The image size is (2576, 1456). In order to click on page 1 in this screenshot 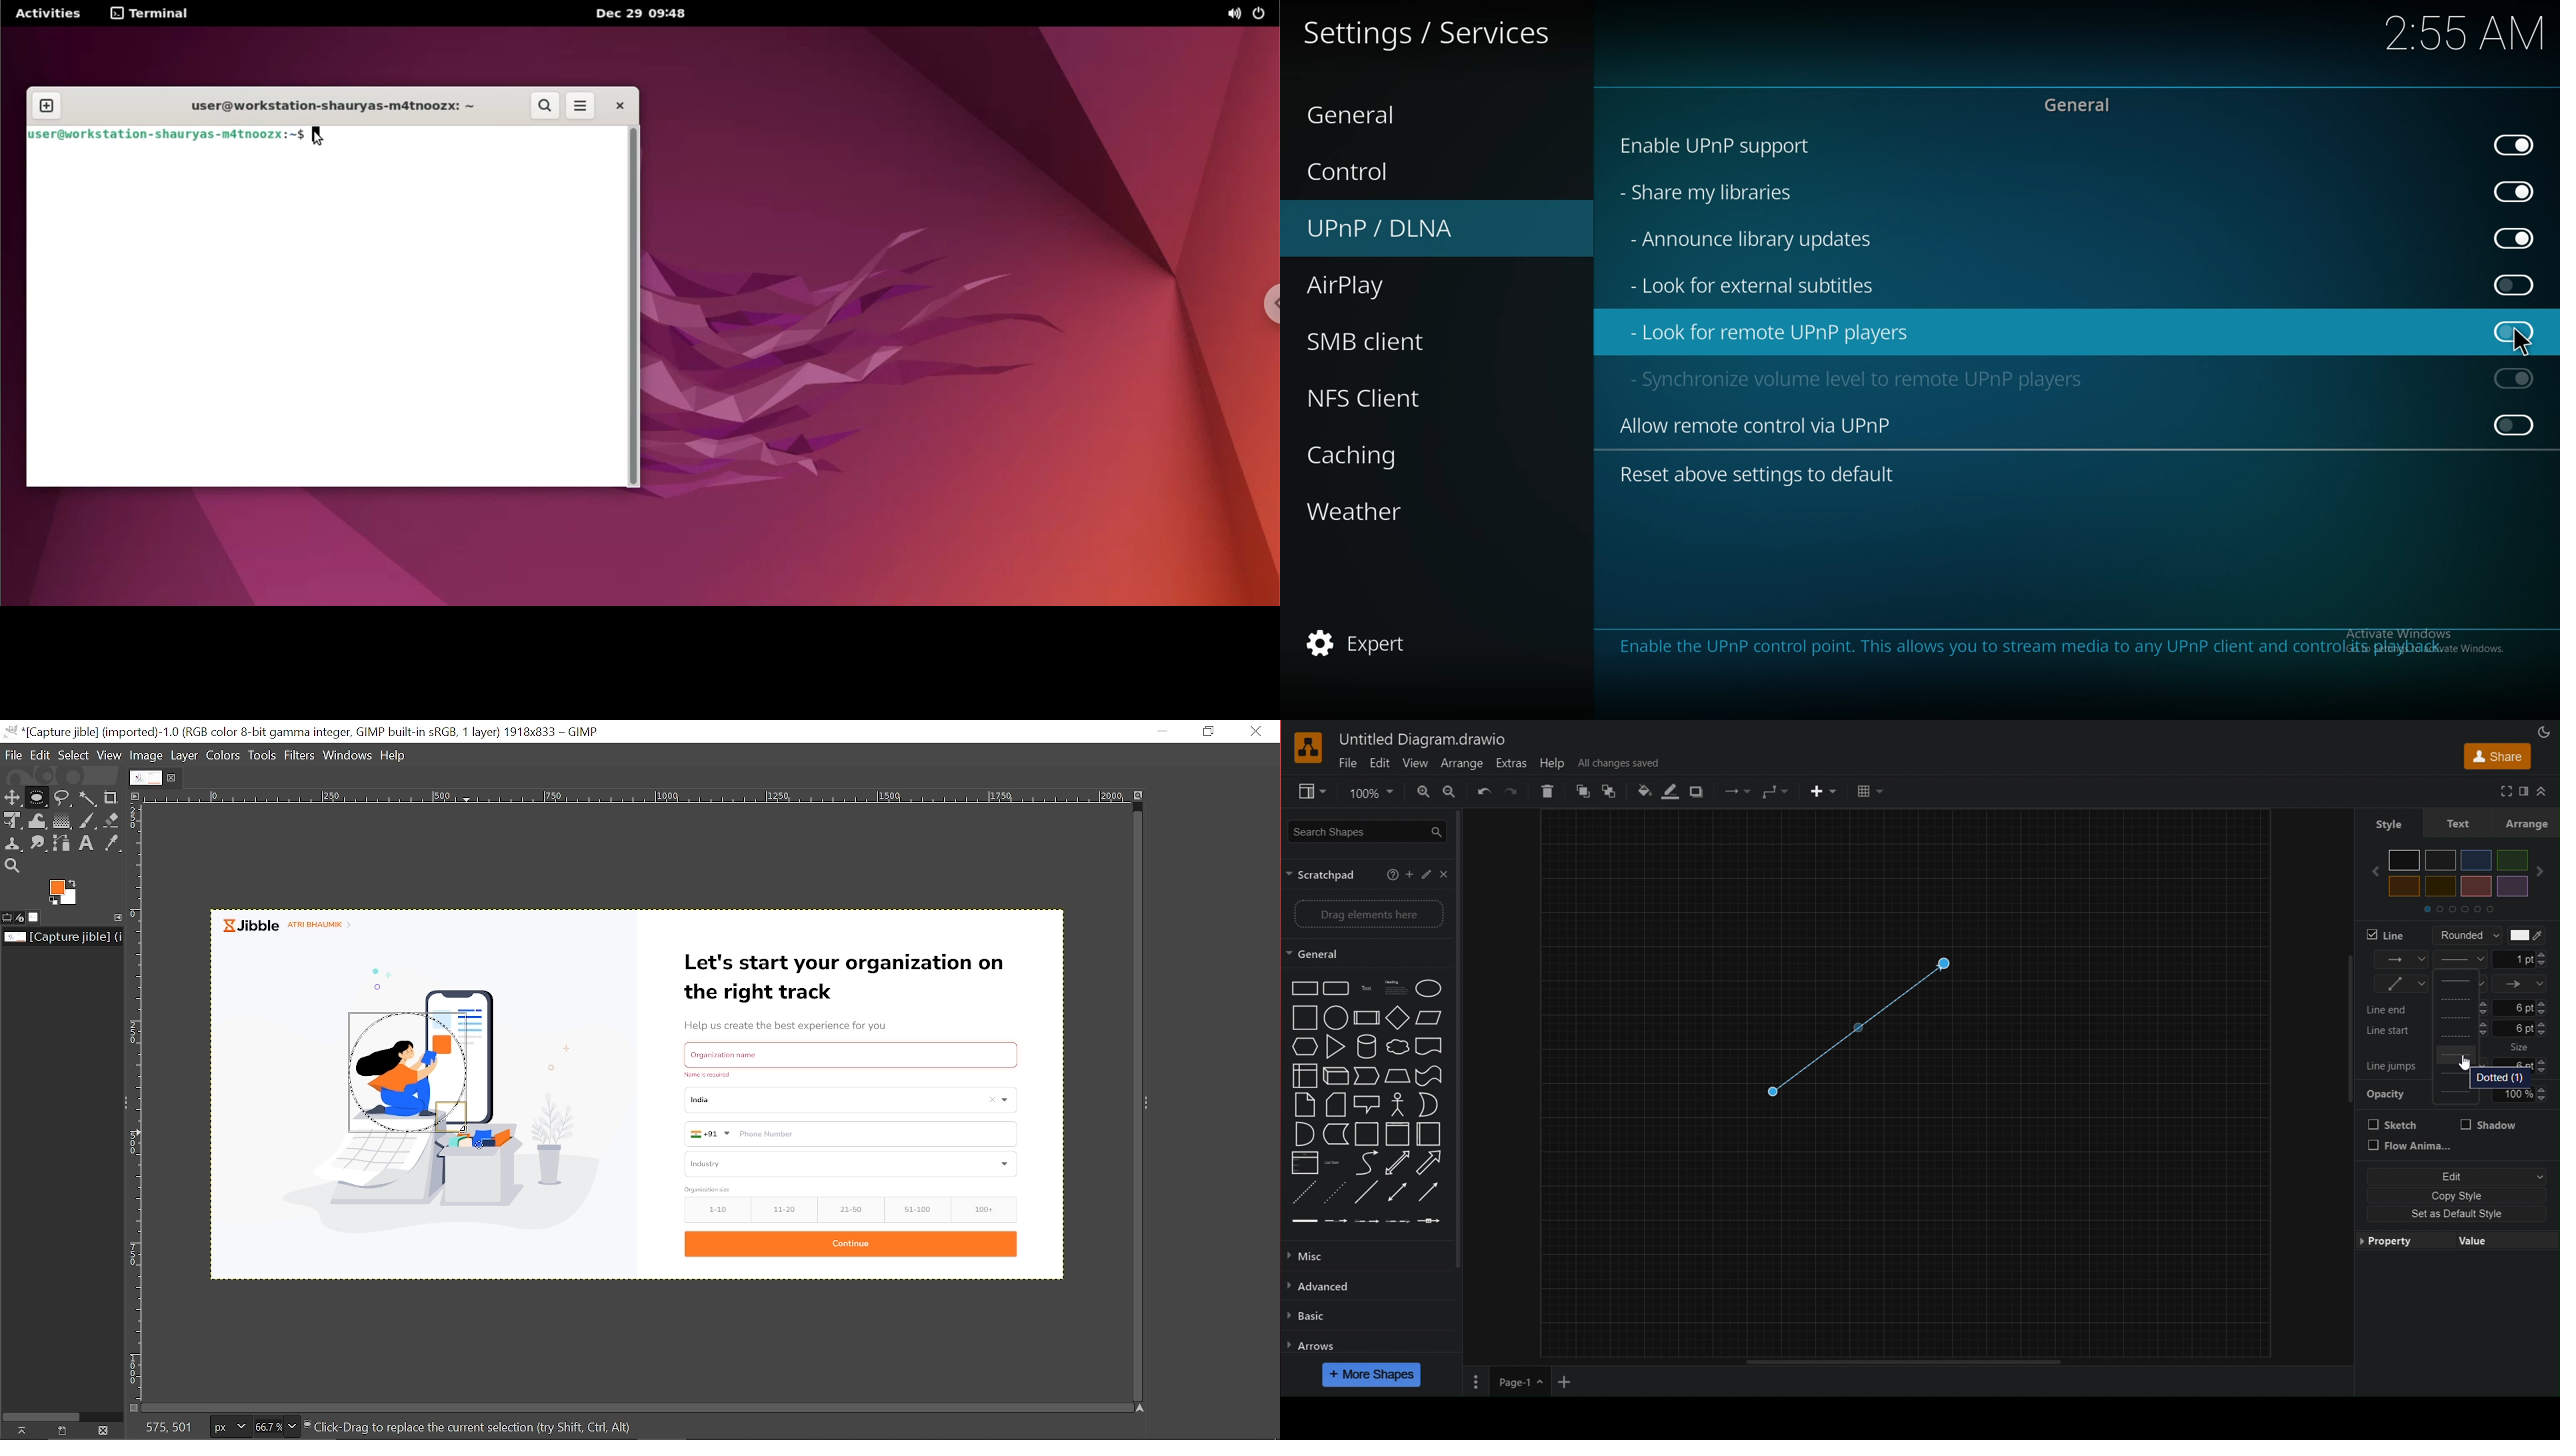, I will do `click(1519, 1382)`.